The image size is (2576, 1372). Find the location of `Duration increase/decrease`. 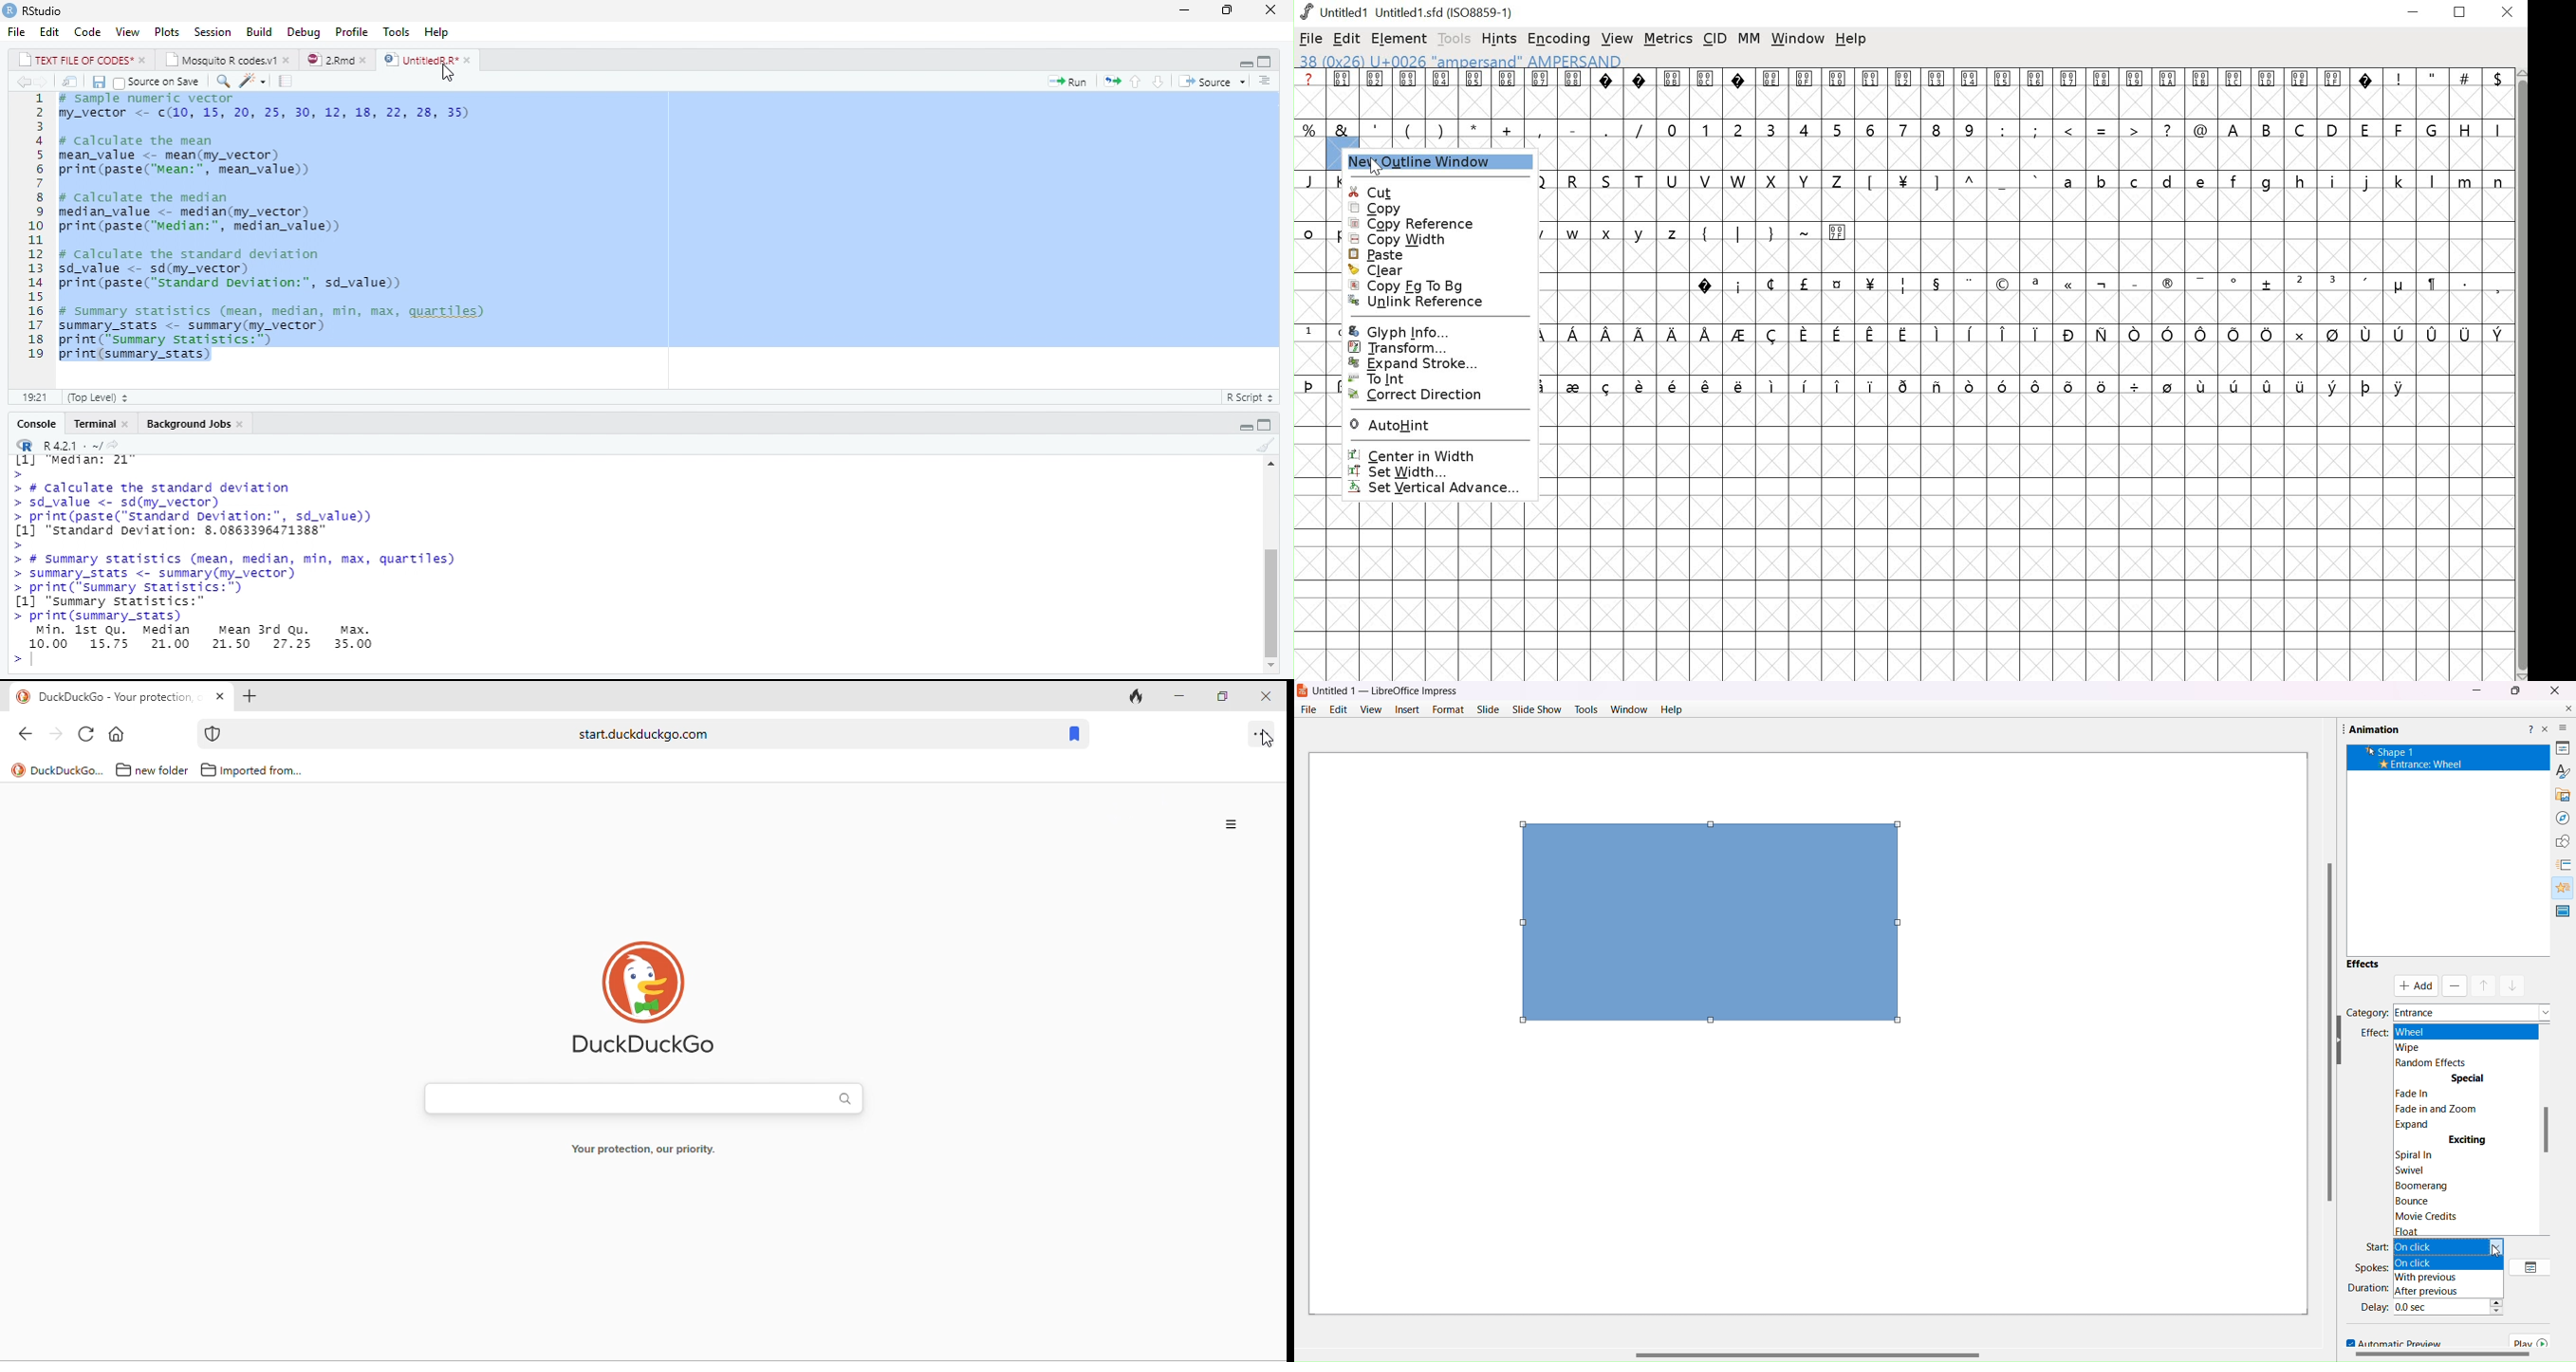

Duration increase/decrease is located at coordinates (2500, 1287).